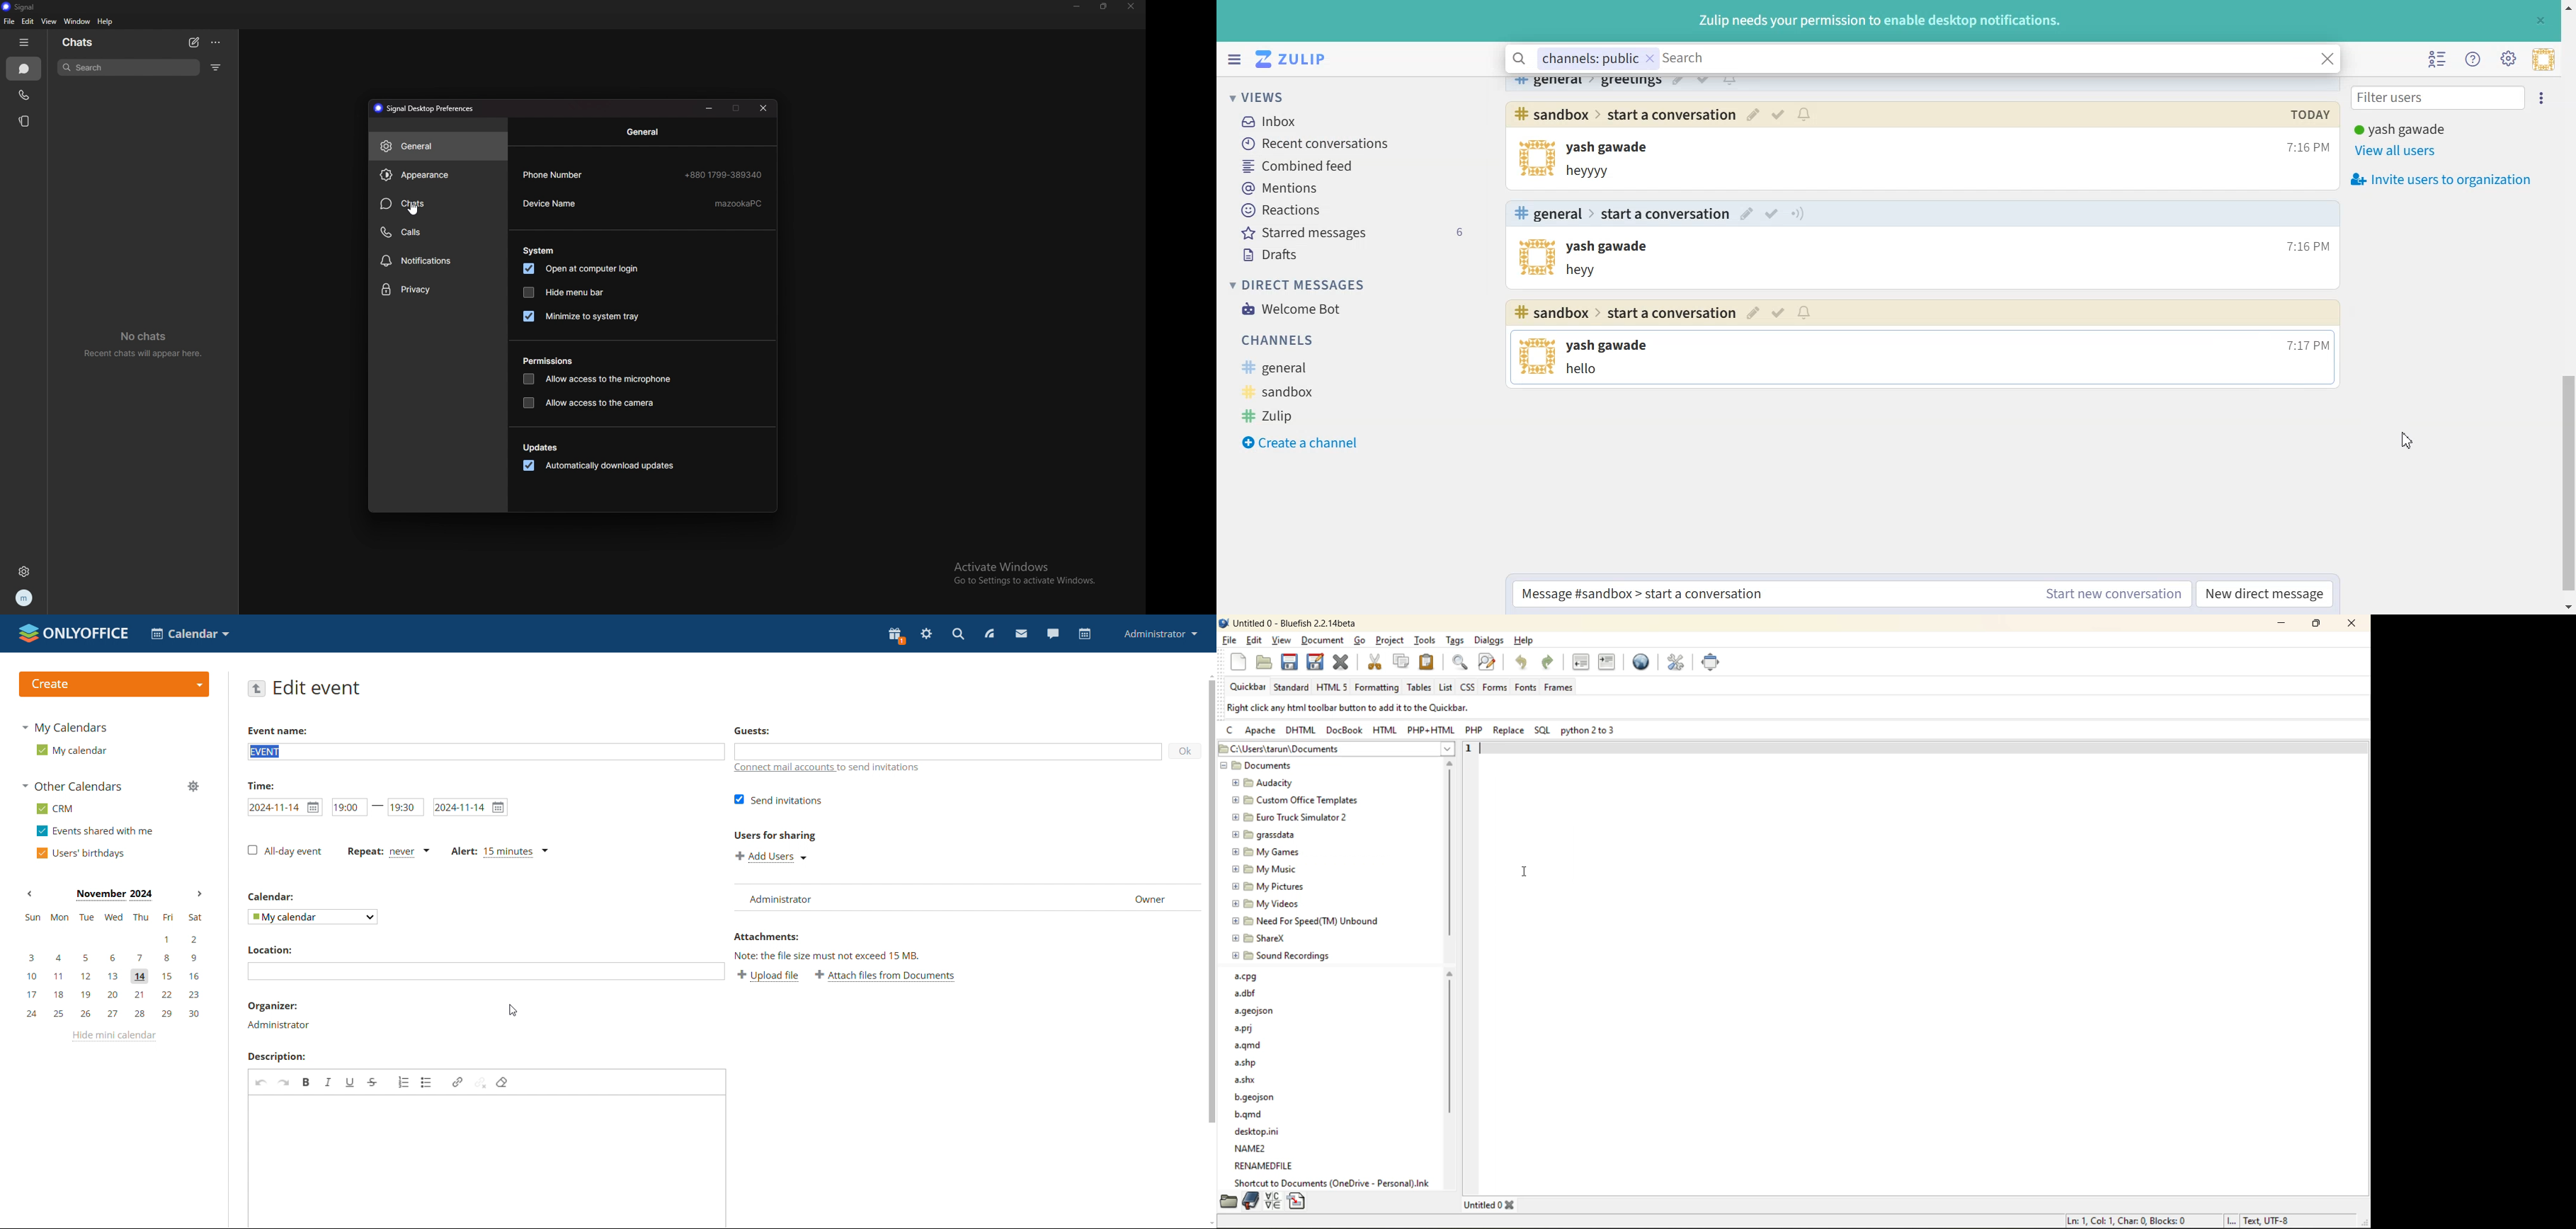  Describe the element at coordinates (1260, 939) in the screenshot. I see `sharex` at that location.